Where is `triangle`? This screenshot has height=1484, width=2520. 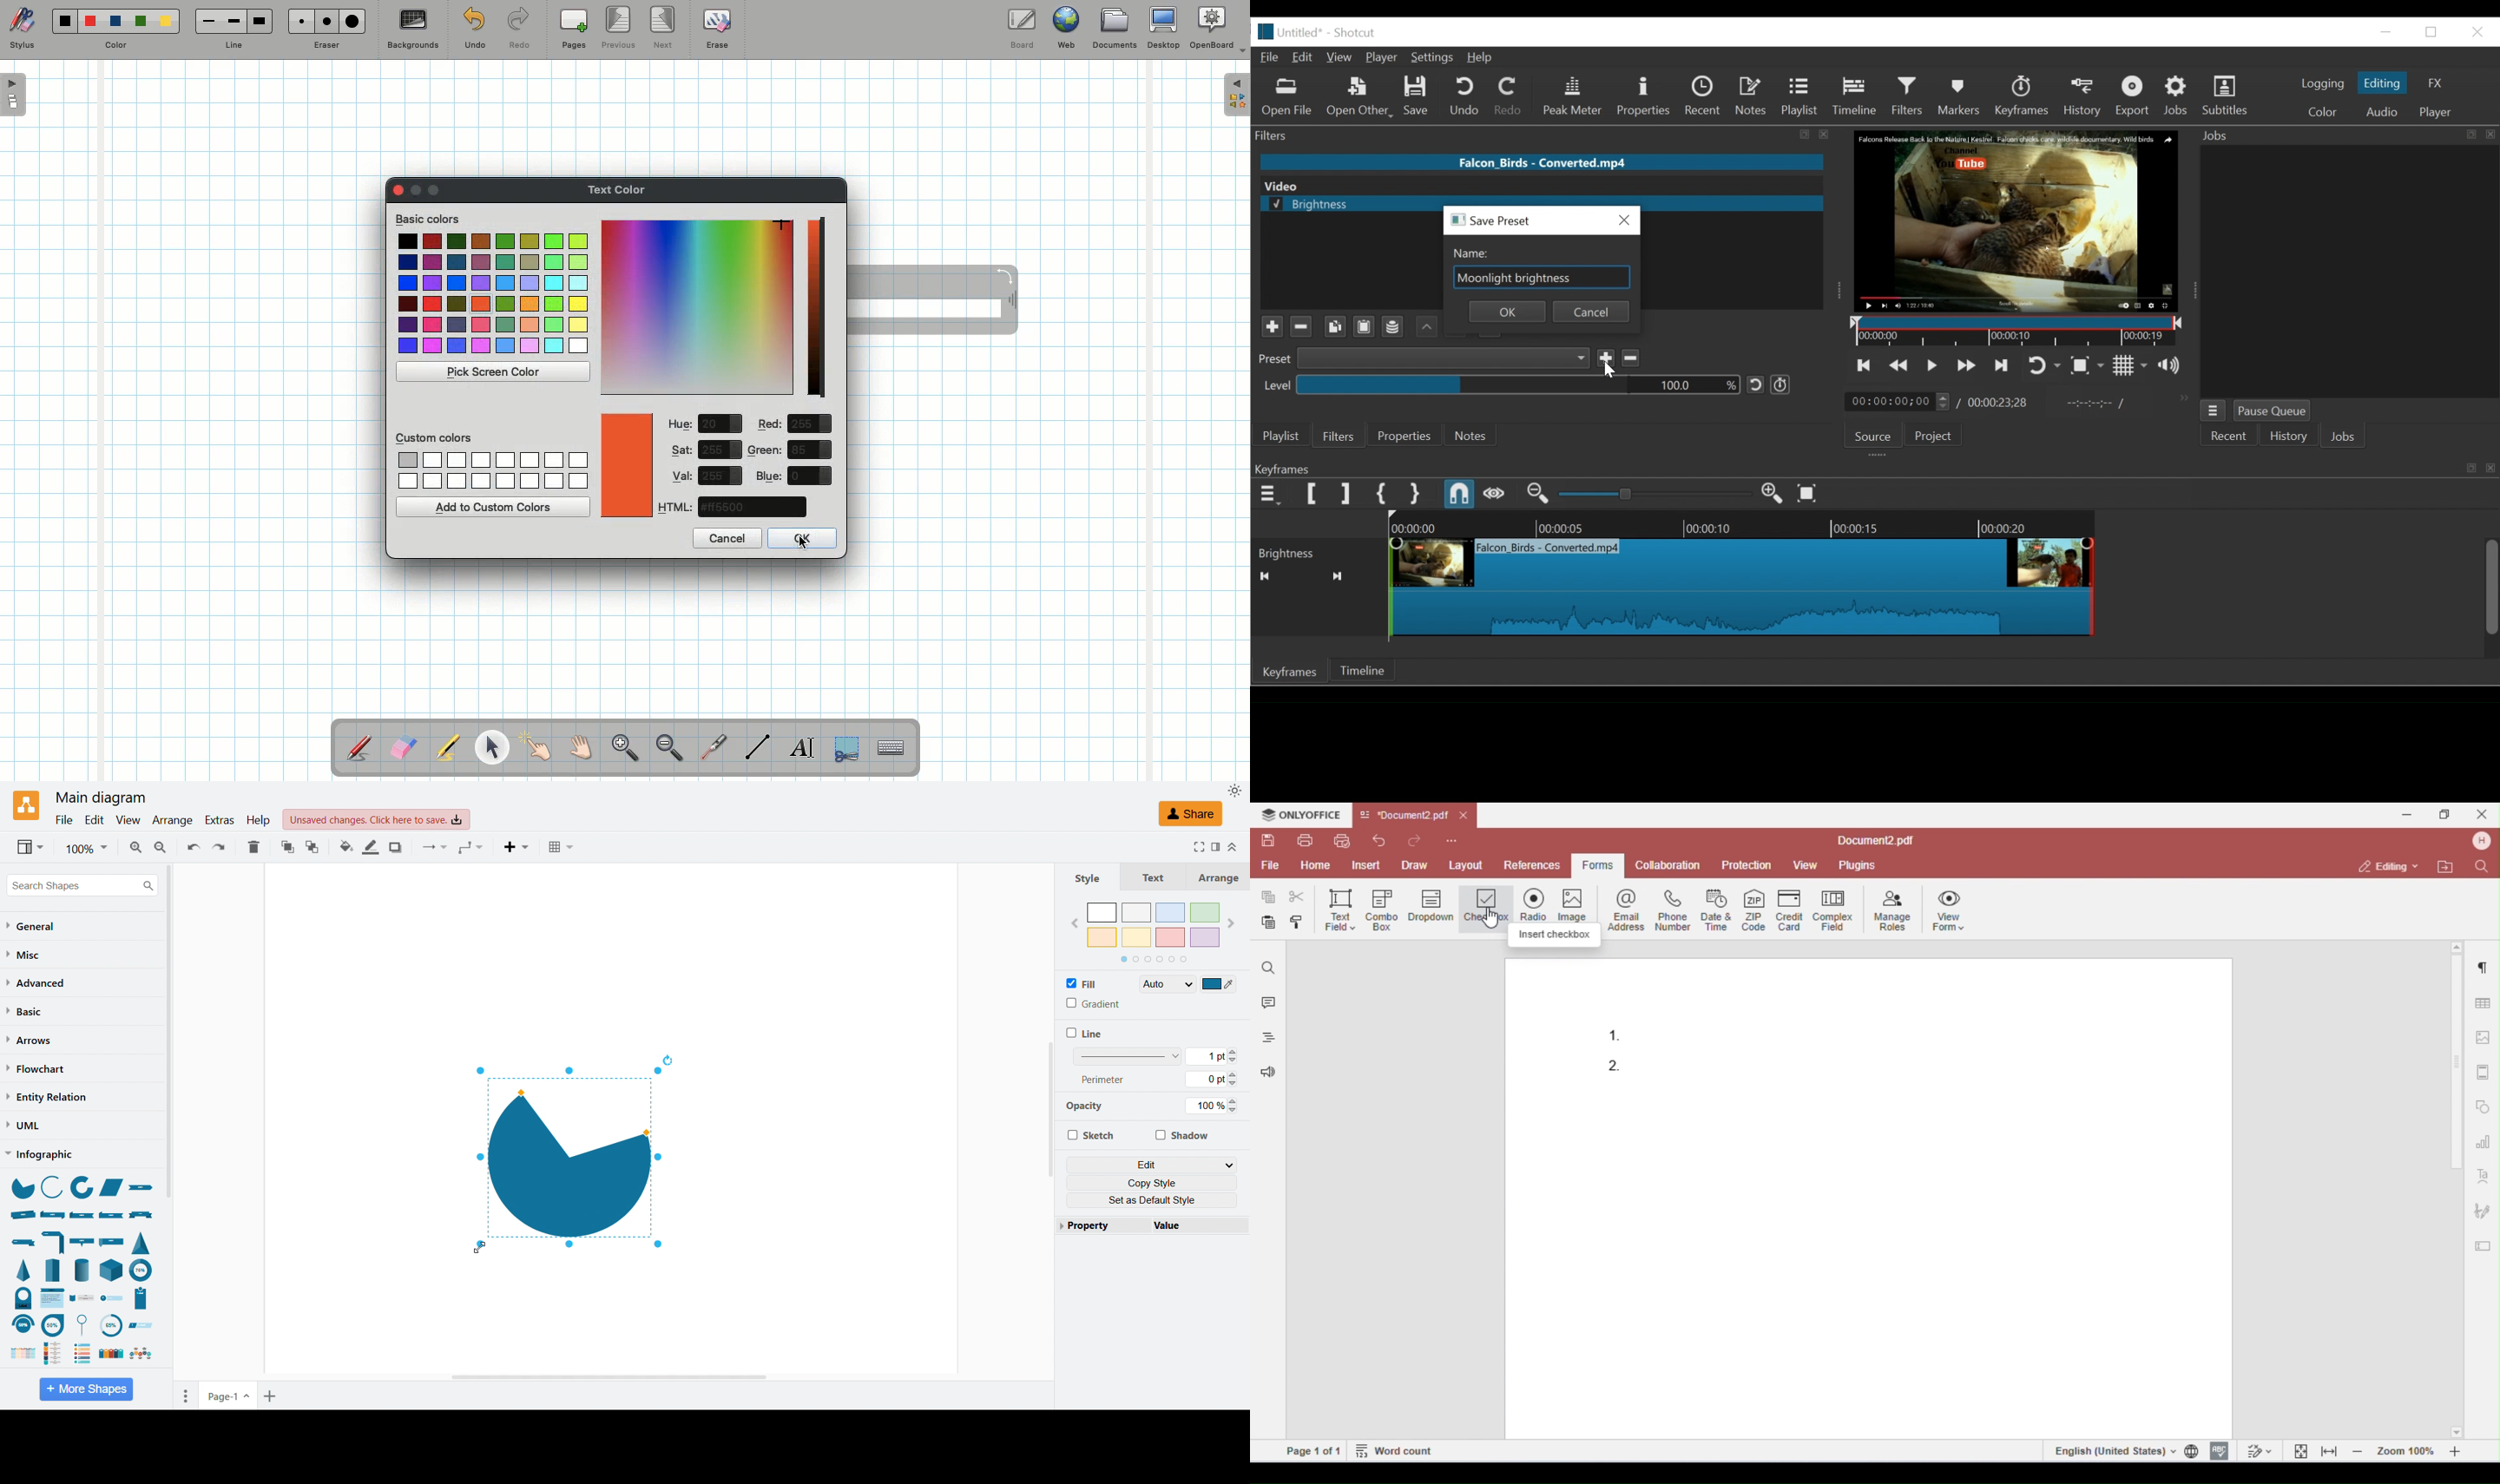
triangle is located at coordinates (141, 1242).